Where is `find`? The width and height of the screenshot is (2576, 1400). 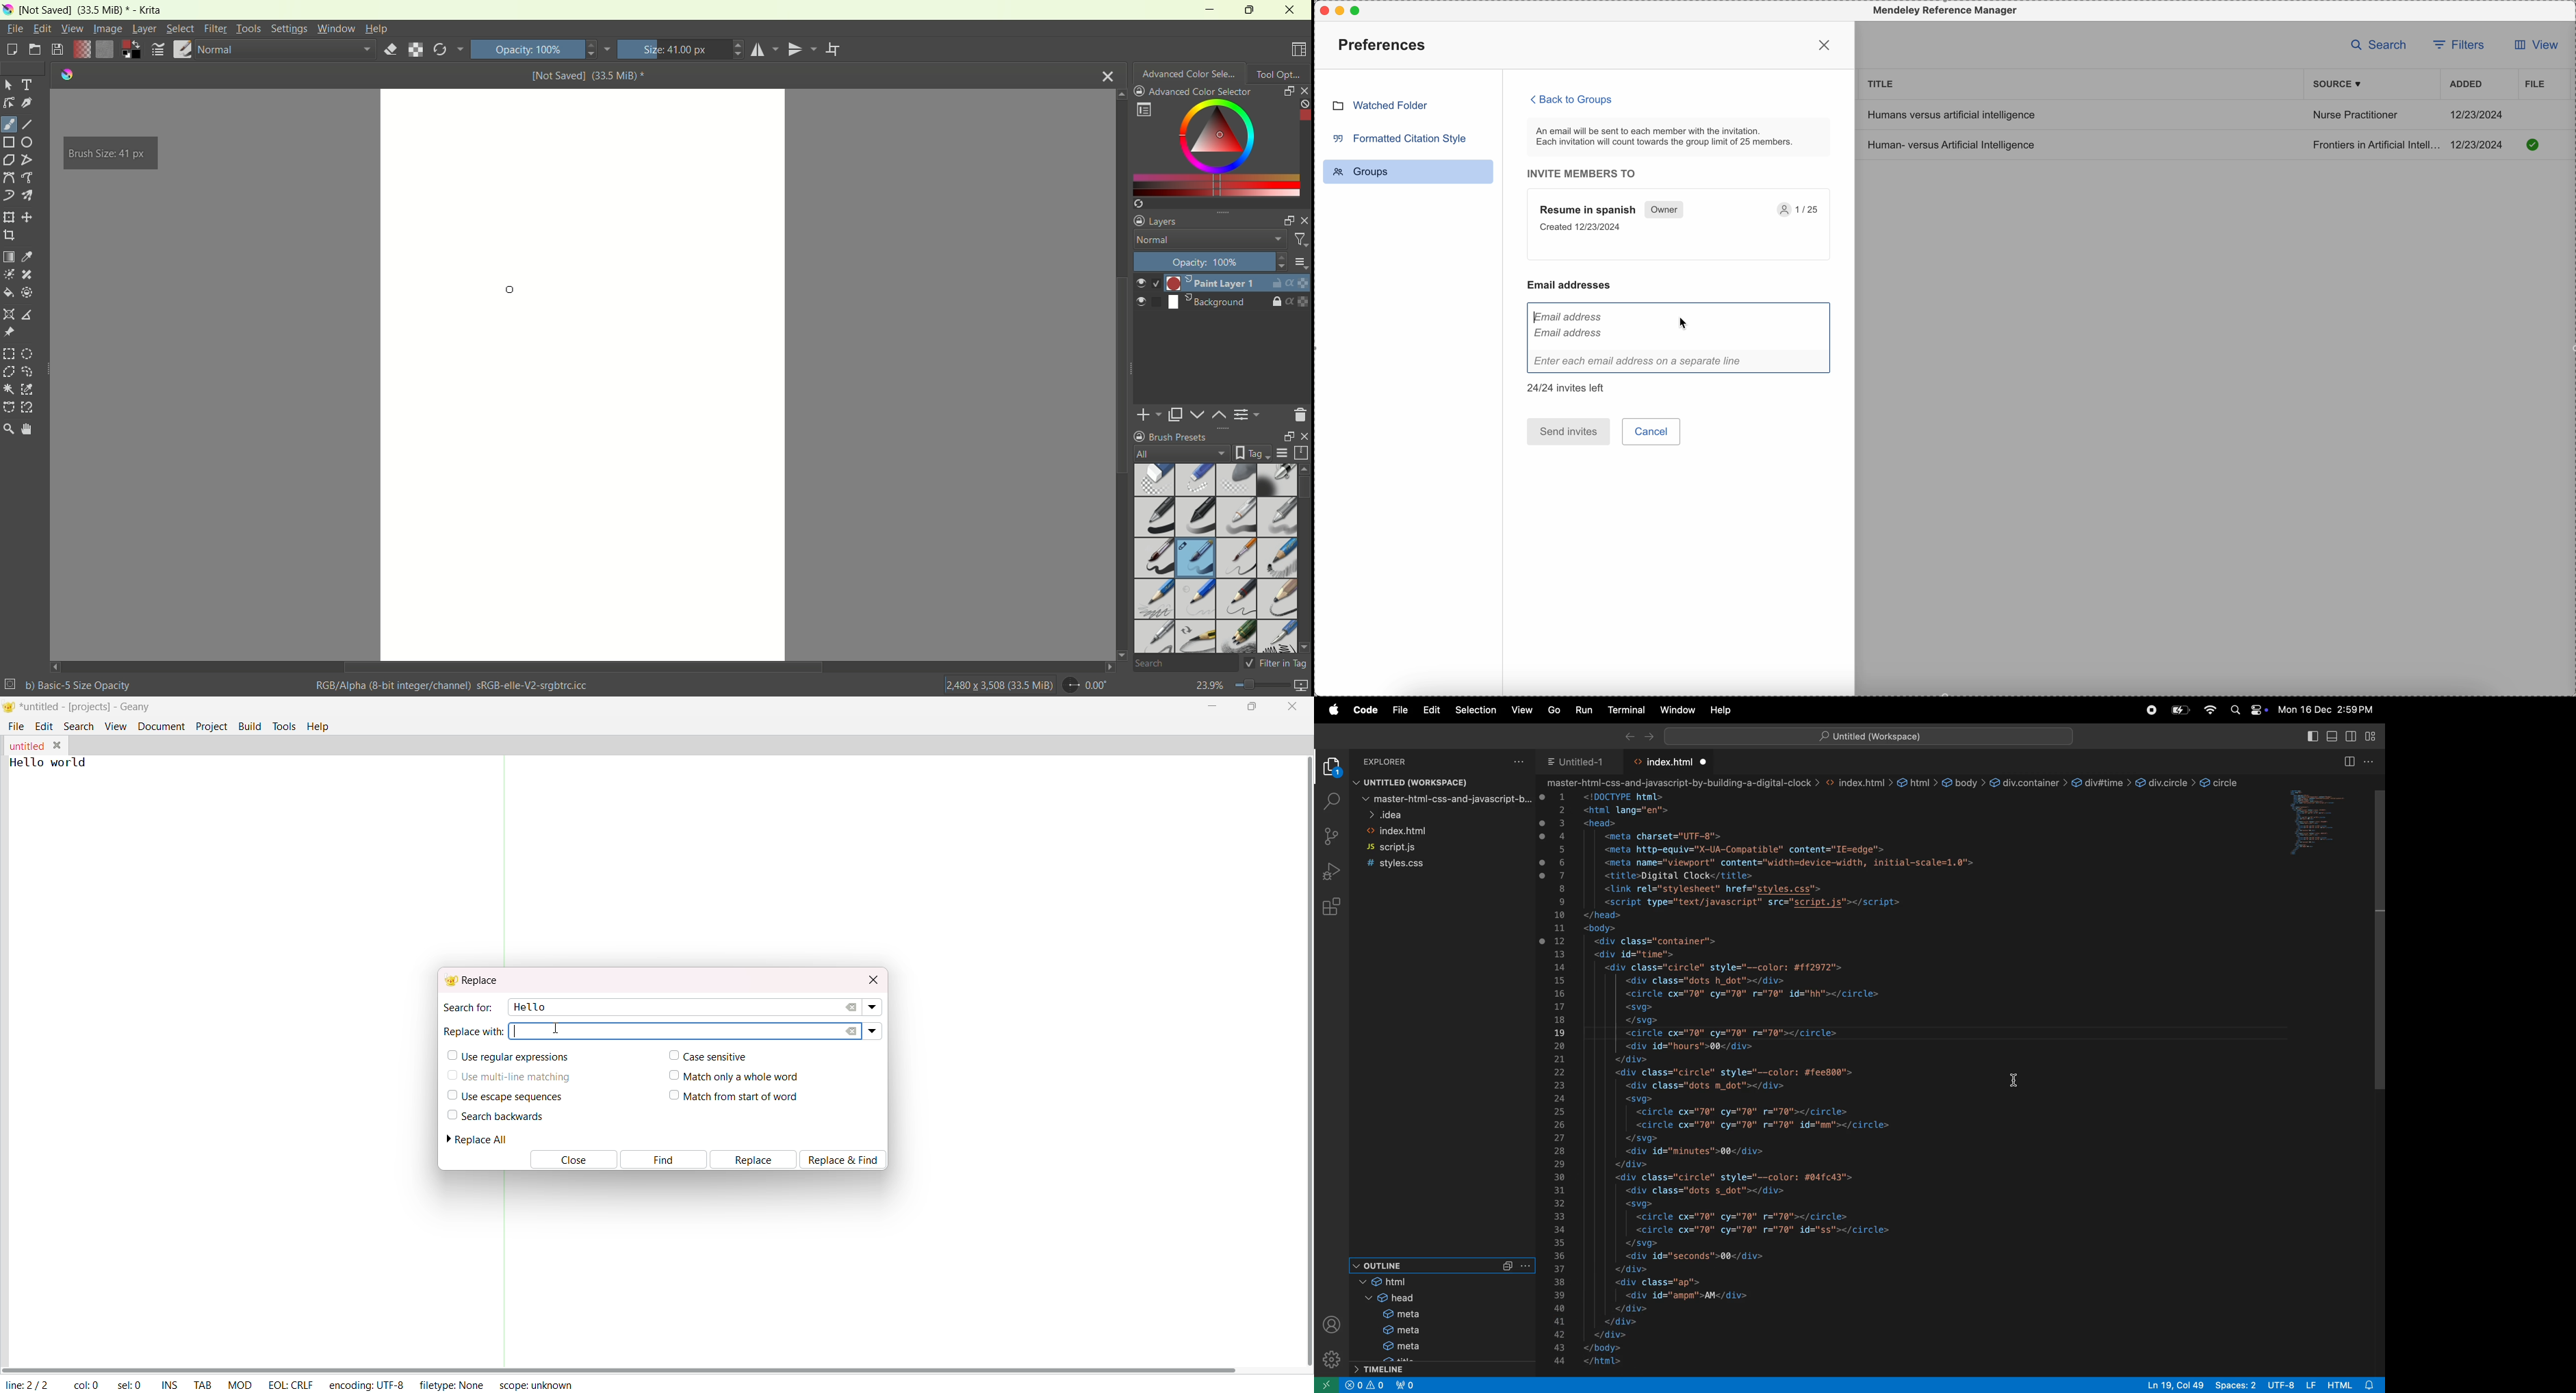
find is located at coordinates (663, 1160).